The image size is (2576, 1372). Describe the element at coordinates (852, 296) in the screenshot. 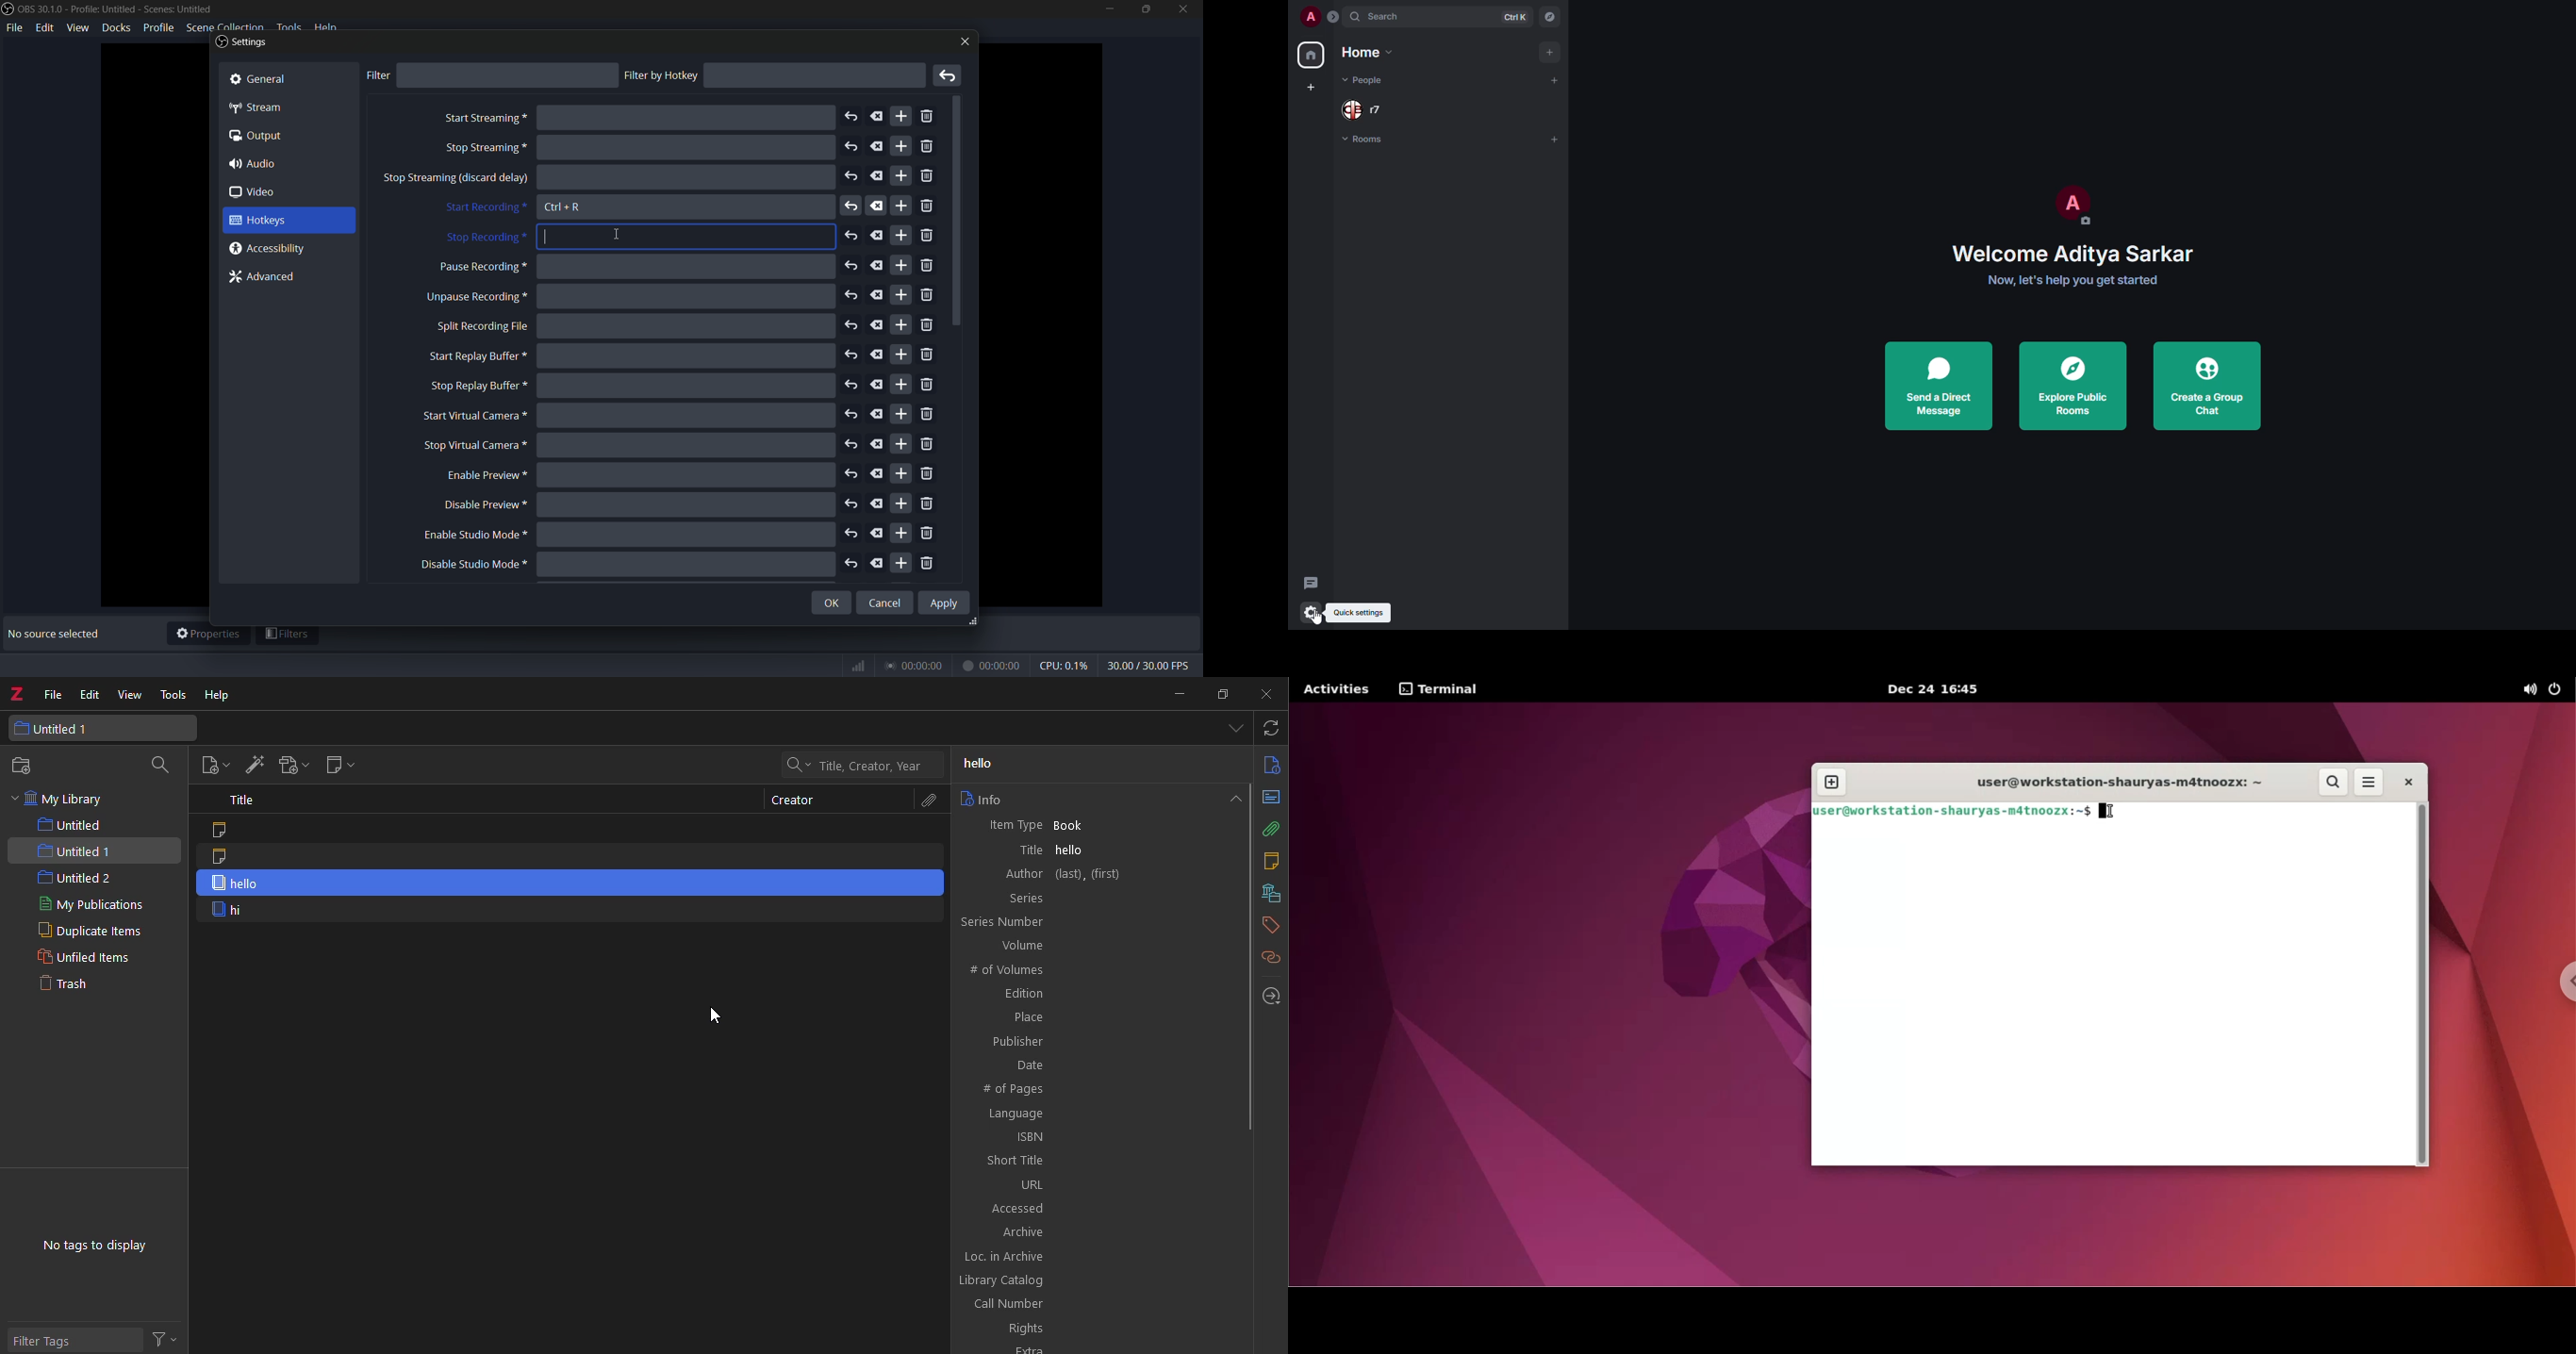

I see `undo` at that location.